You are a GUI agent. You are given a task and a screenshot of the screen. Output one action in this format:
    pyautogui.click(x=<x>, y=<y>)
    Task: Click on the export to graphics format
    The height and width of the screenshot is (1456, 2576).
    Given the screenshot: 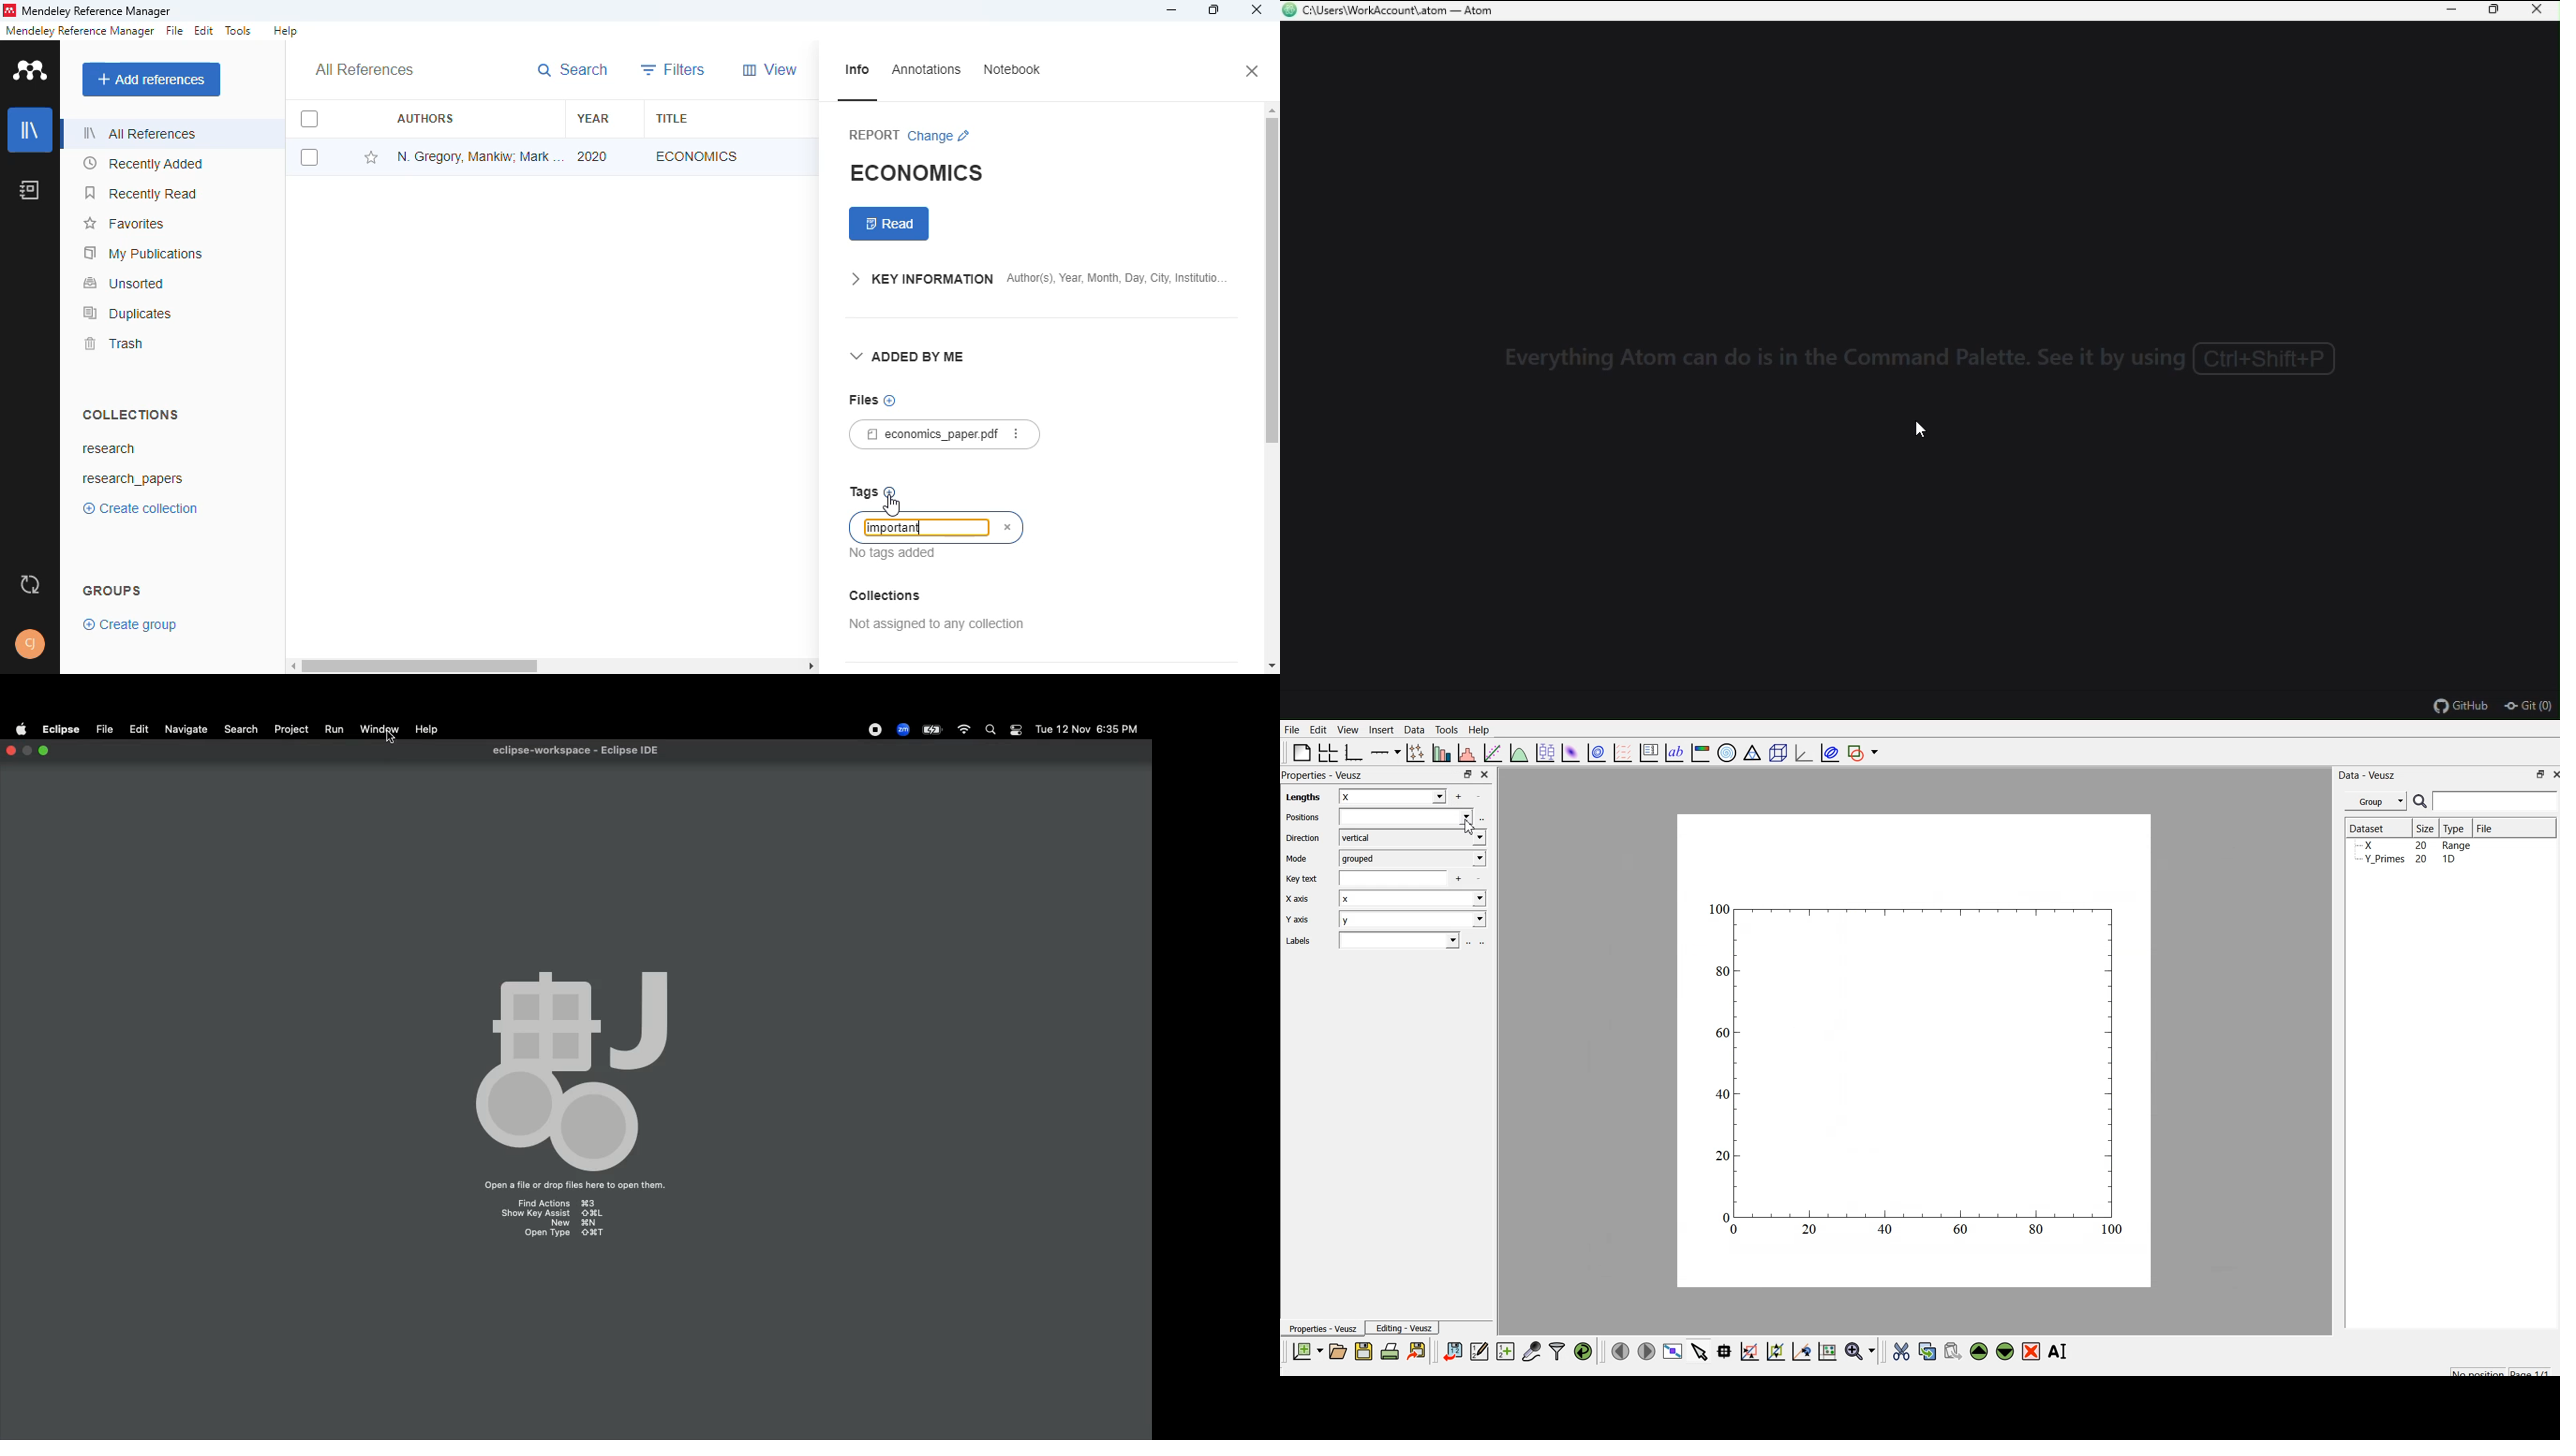 What is the action you would take?
    pyautogui.click(x=1419, y=1351)
    